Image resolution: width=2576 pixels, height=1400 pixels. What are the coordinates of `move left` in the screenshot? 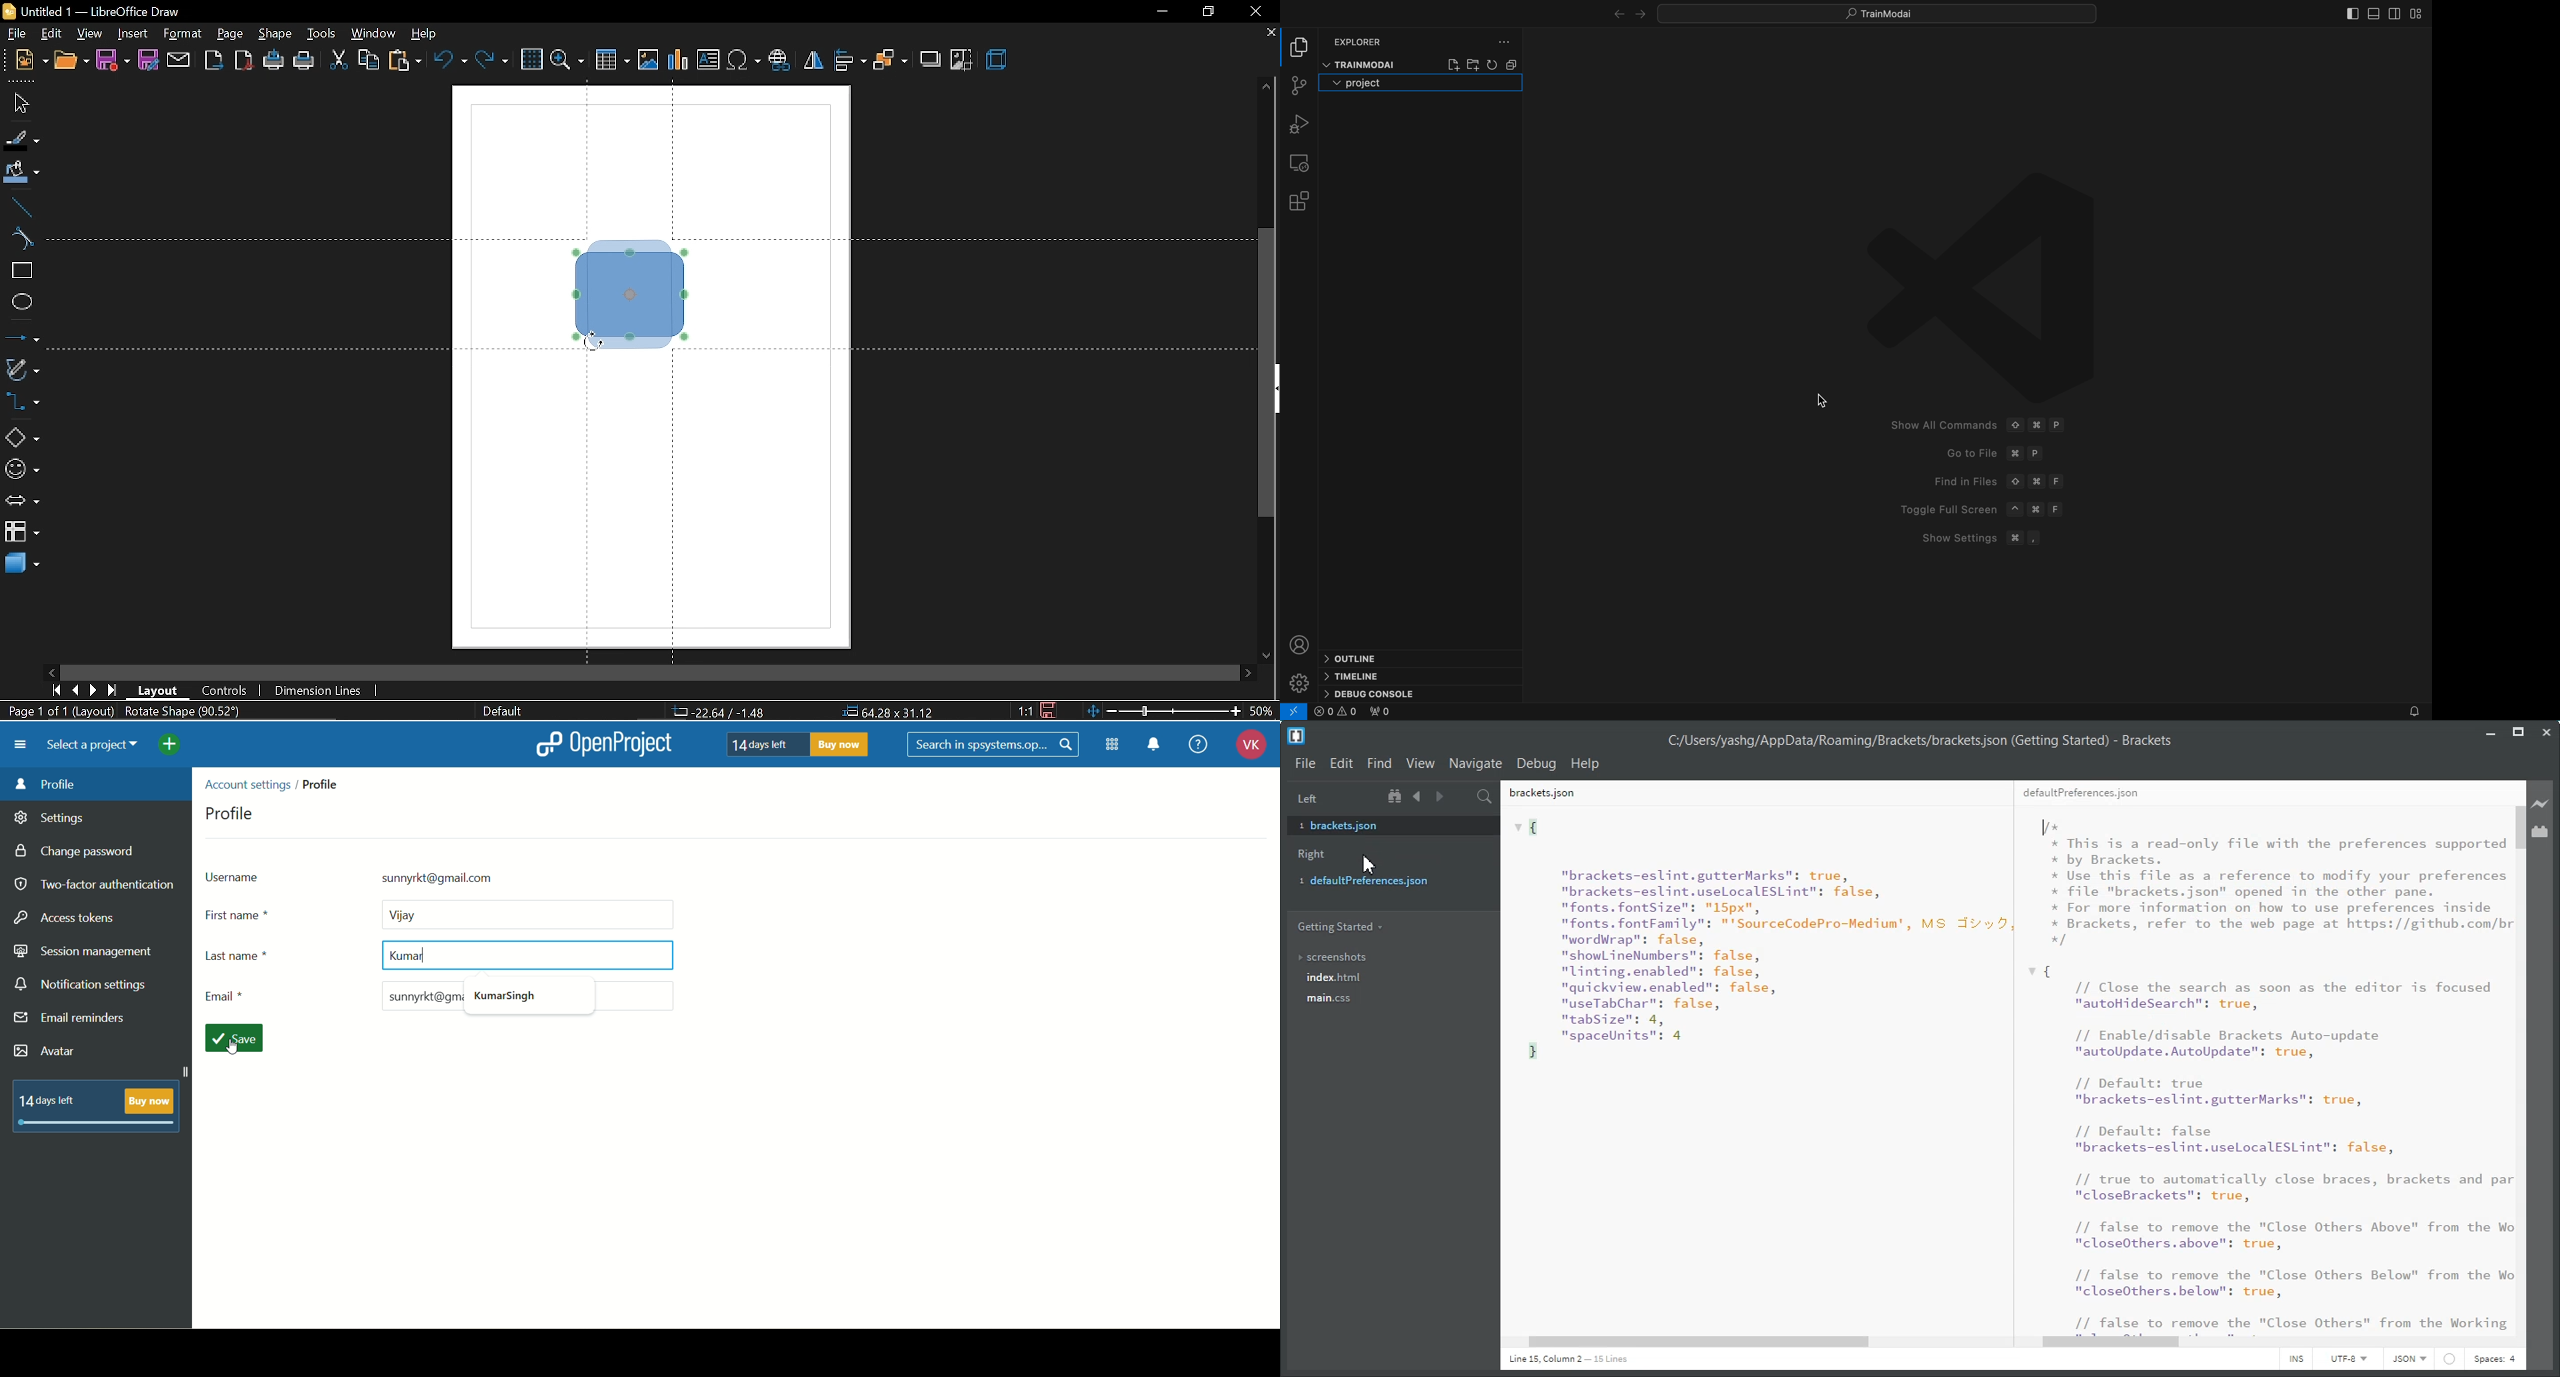 It's located at (53, 673).